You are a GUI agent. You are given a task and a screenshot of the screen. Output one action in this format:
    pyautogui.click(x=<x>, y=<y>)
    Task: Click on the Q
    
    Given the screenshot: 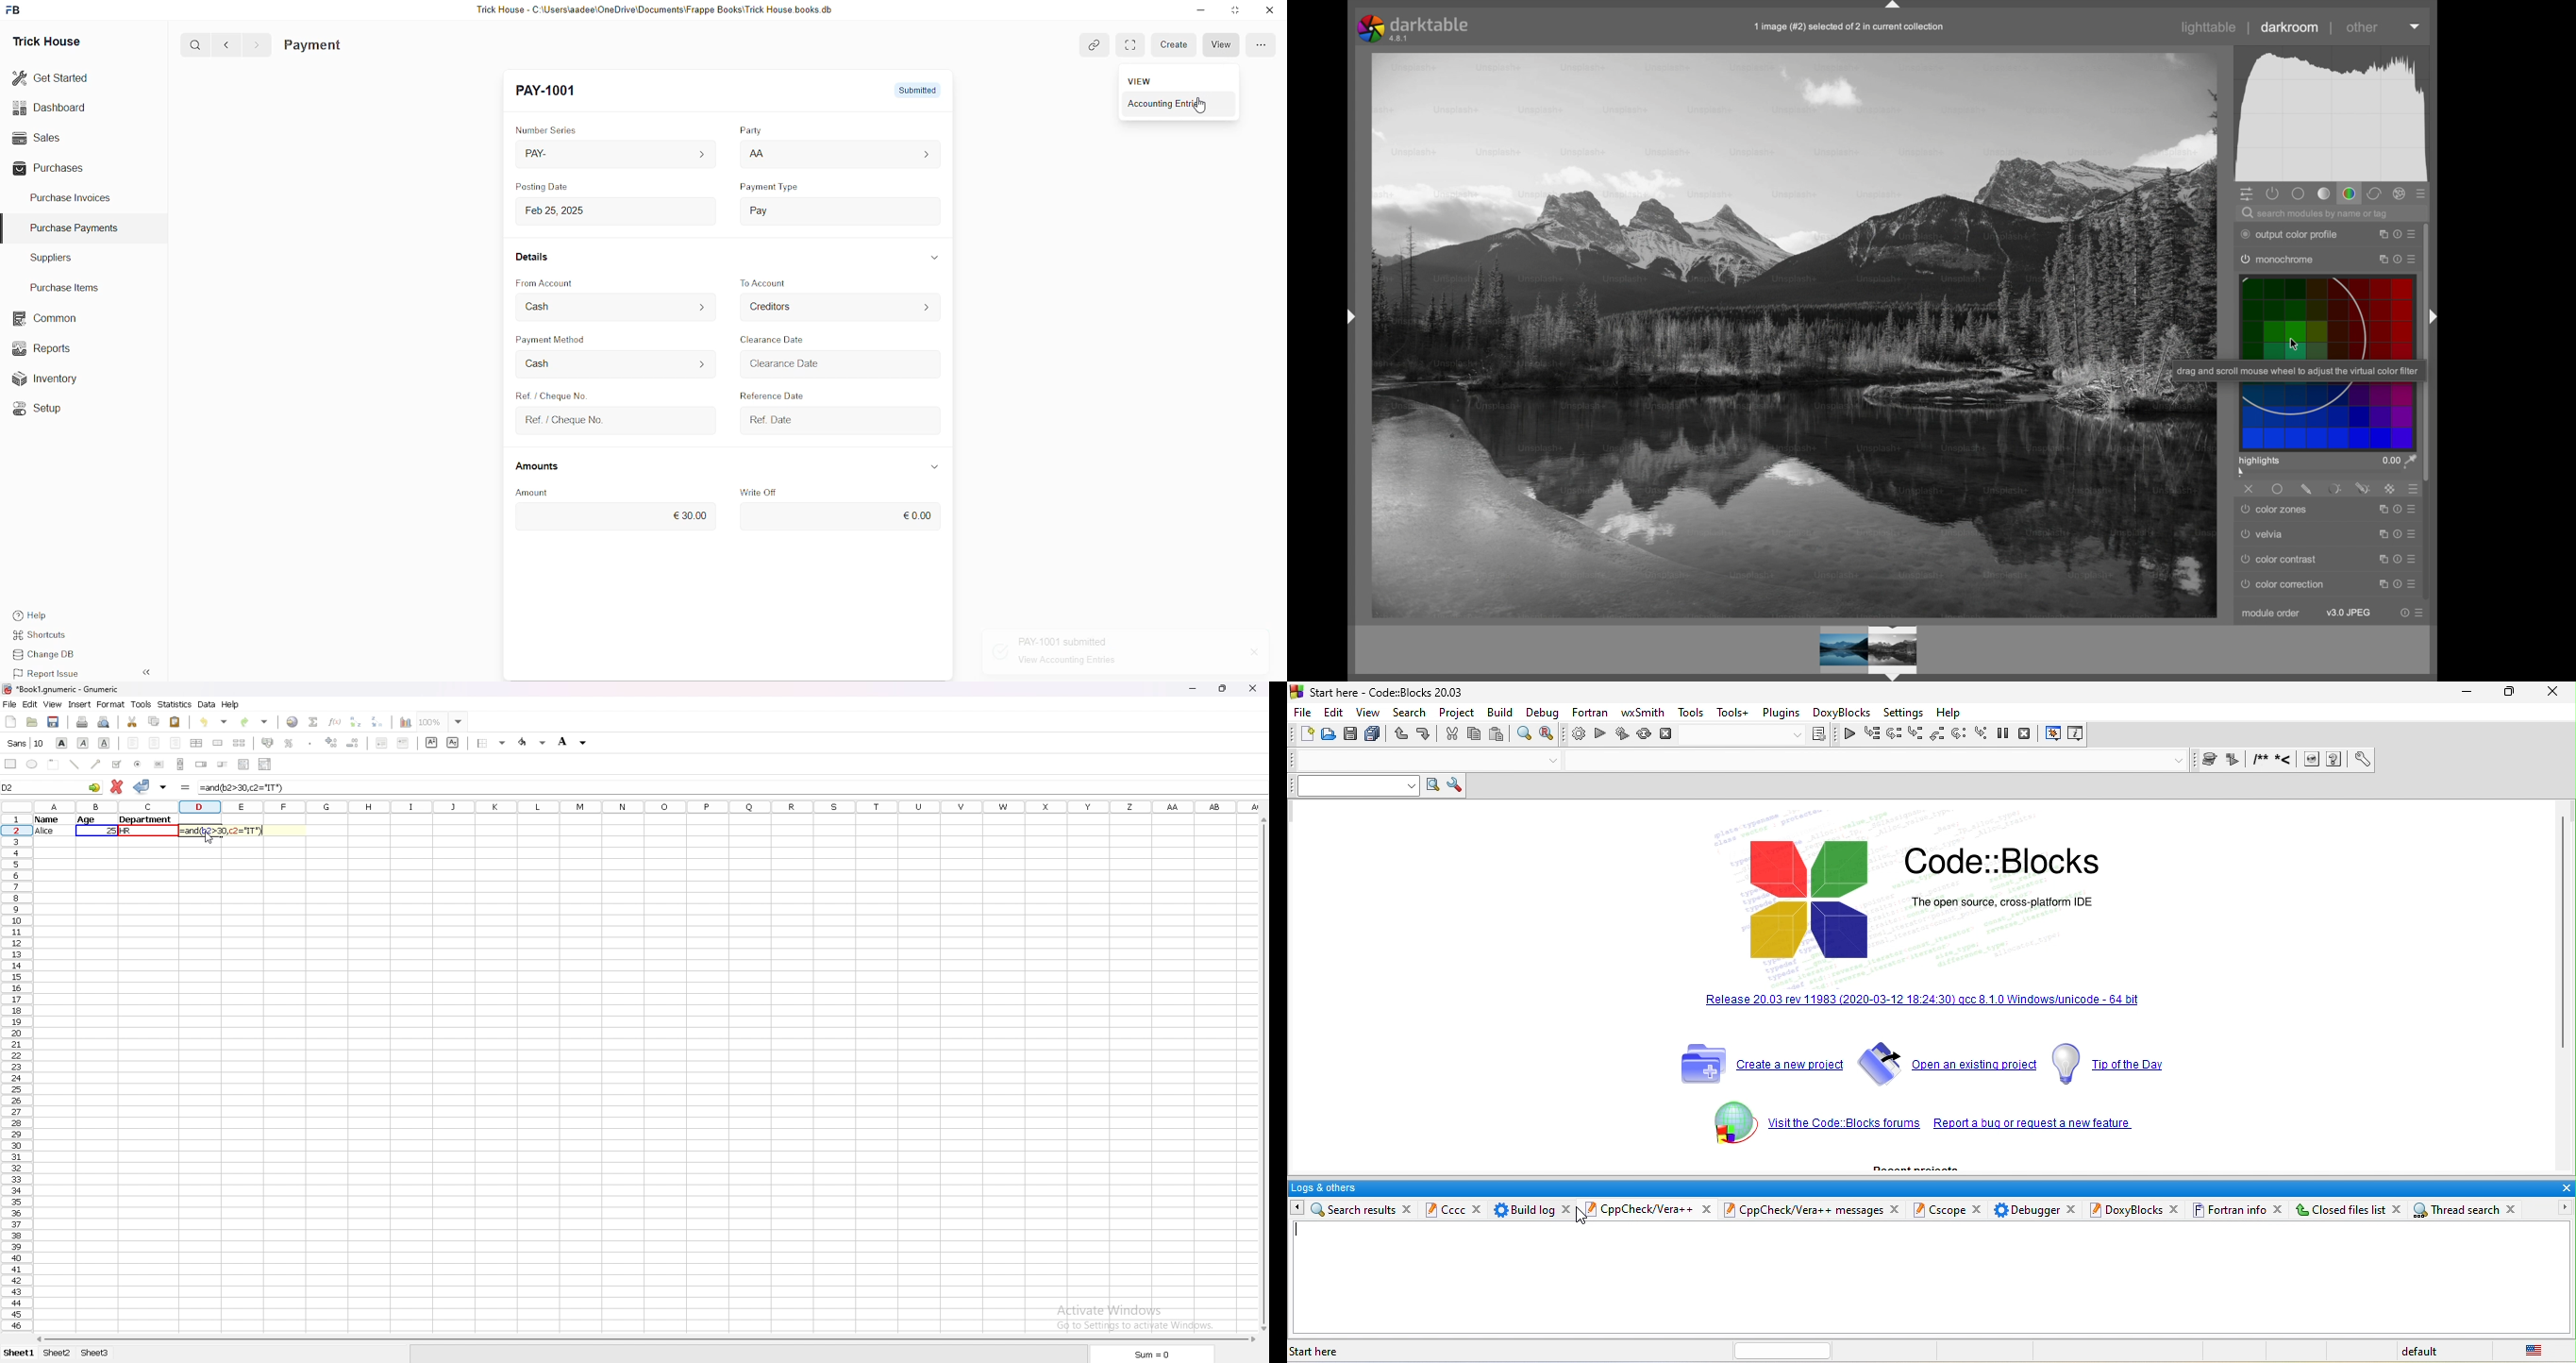 What is the action you would take?
    pyautogui.click(x=190, y=44)
    